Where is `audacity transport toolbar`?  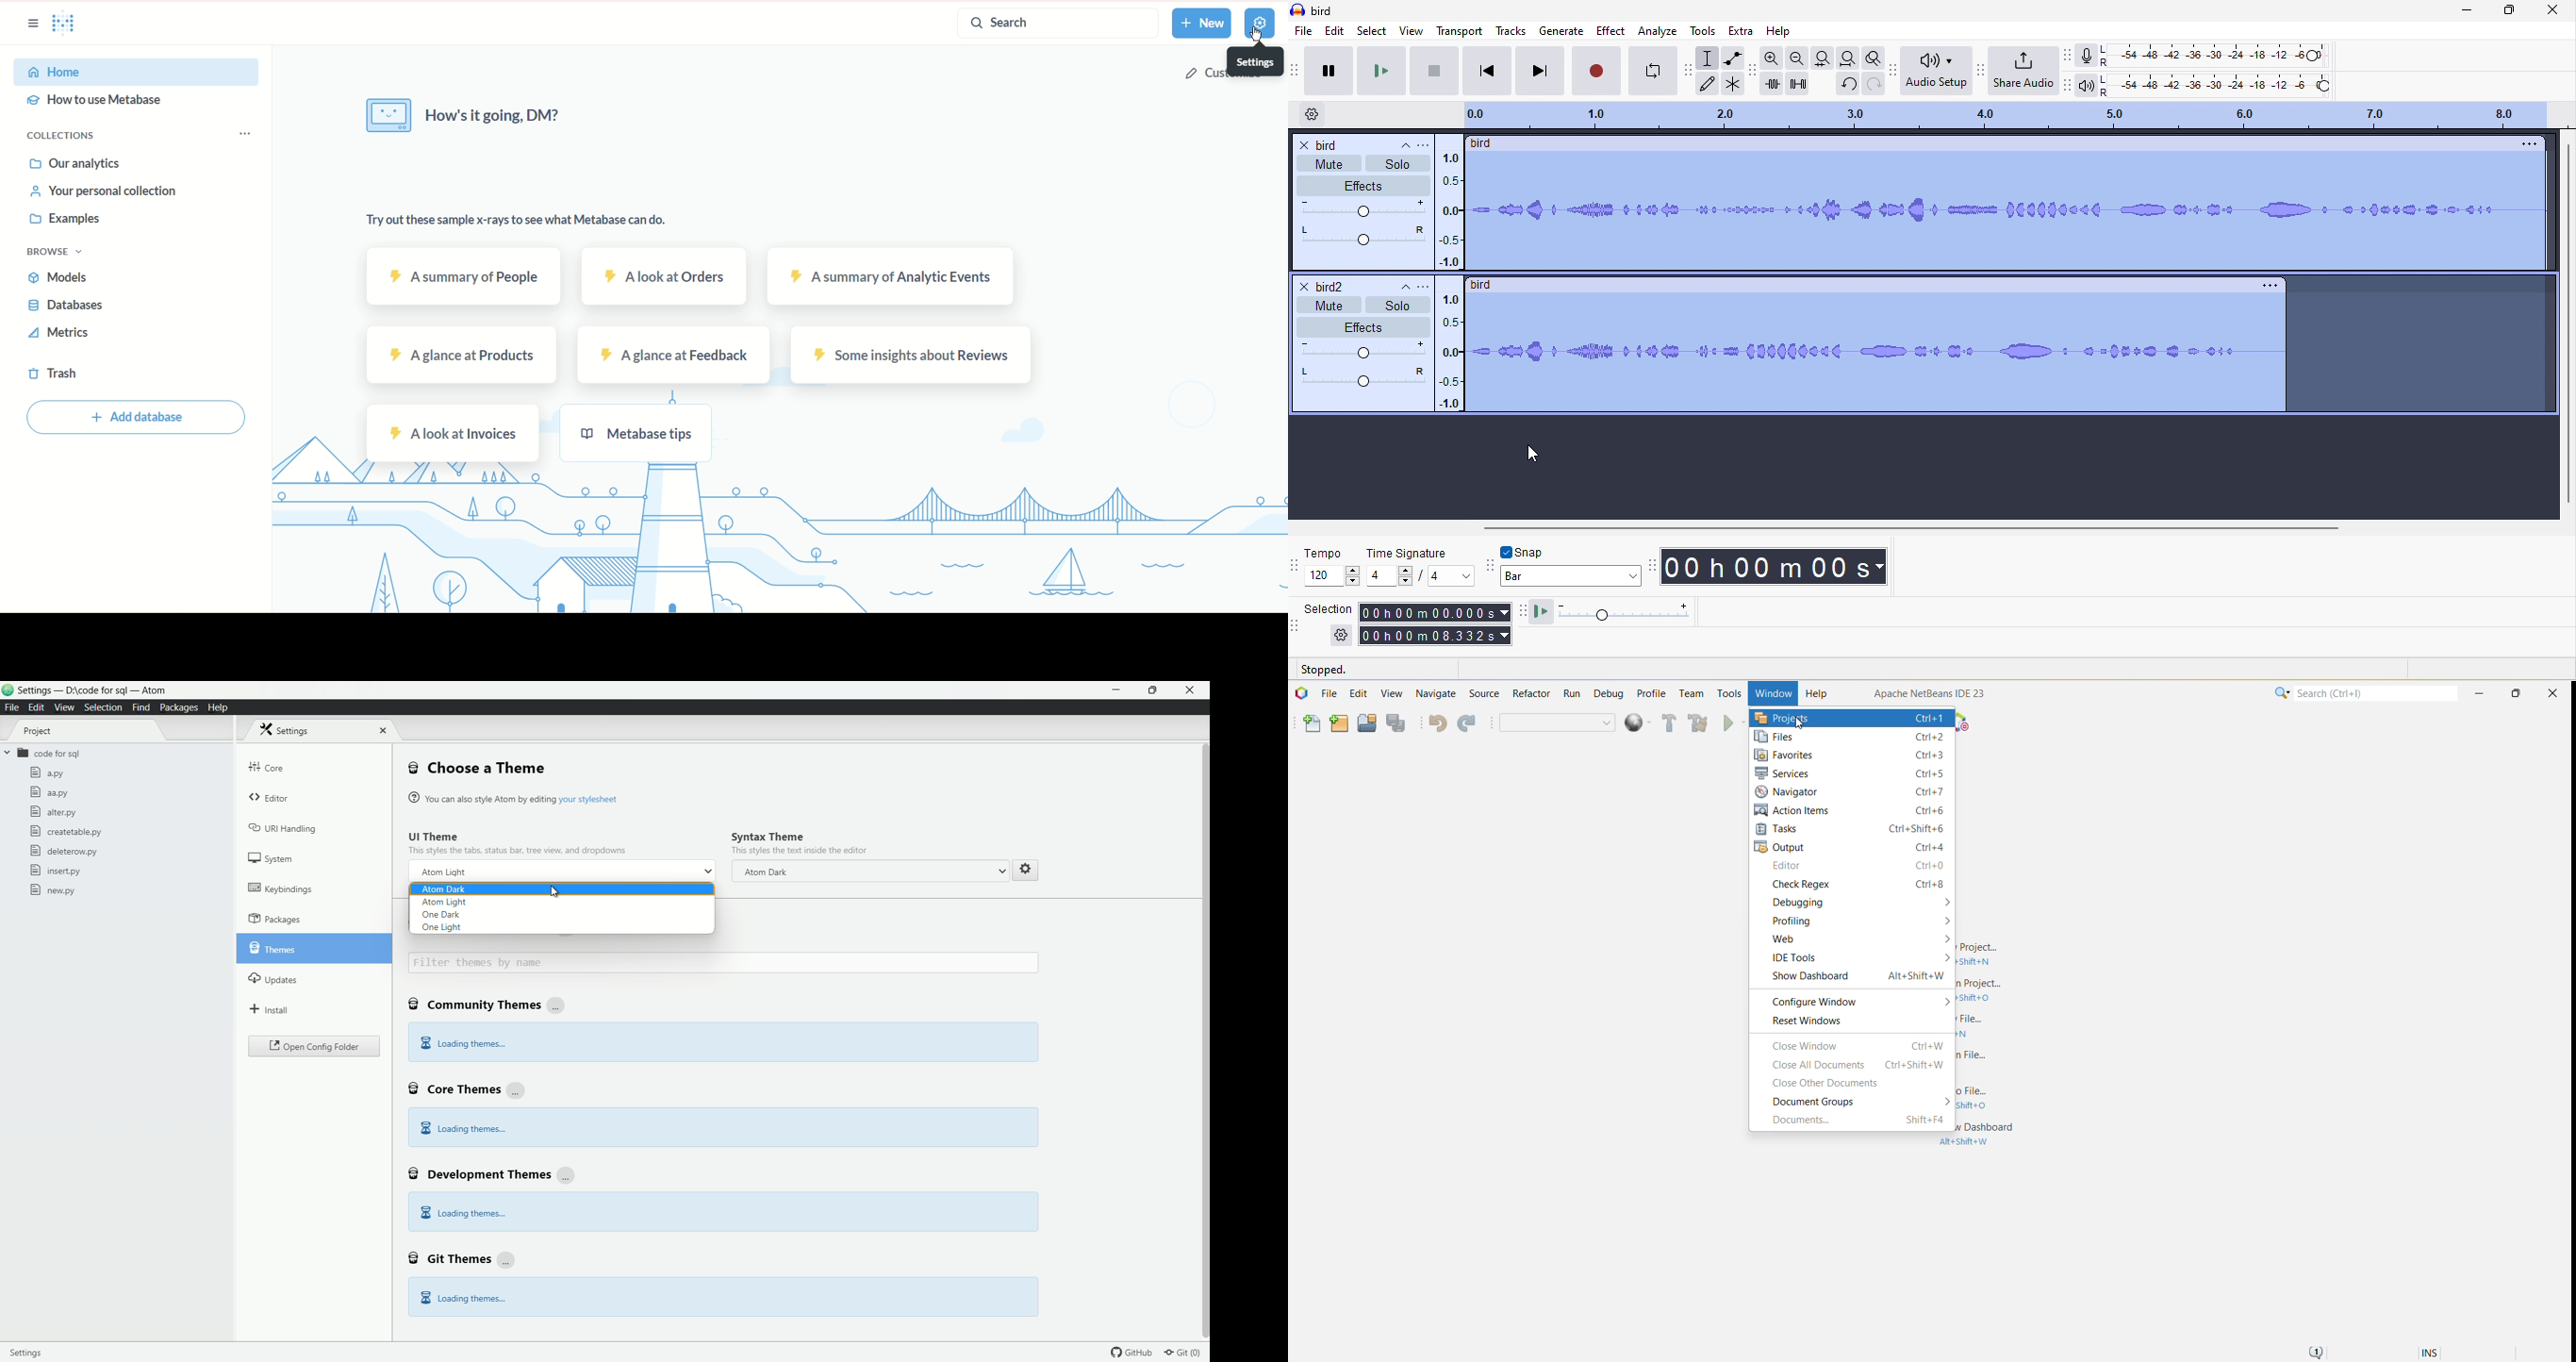
audacity transport toolbar is located at coordinates (1296, 74).